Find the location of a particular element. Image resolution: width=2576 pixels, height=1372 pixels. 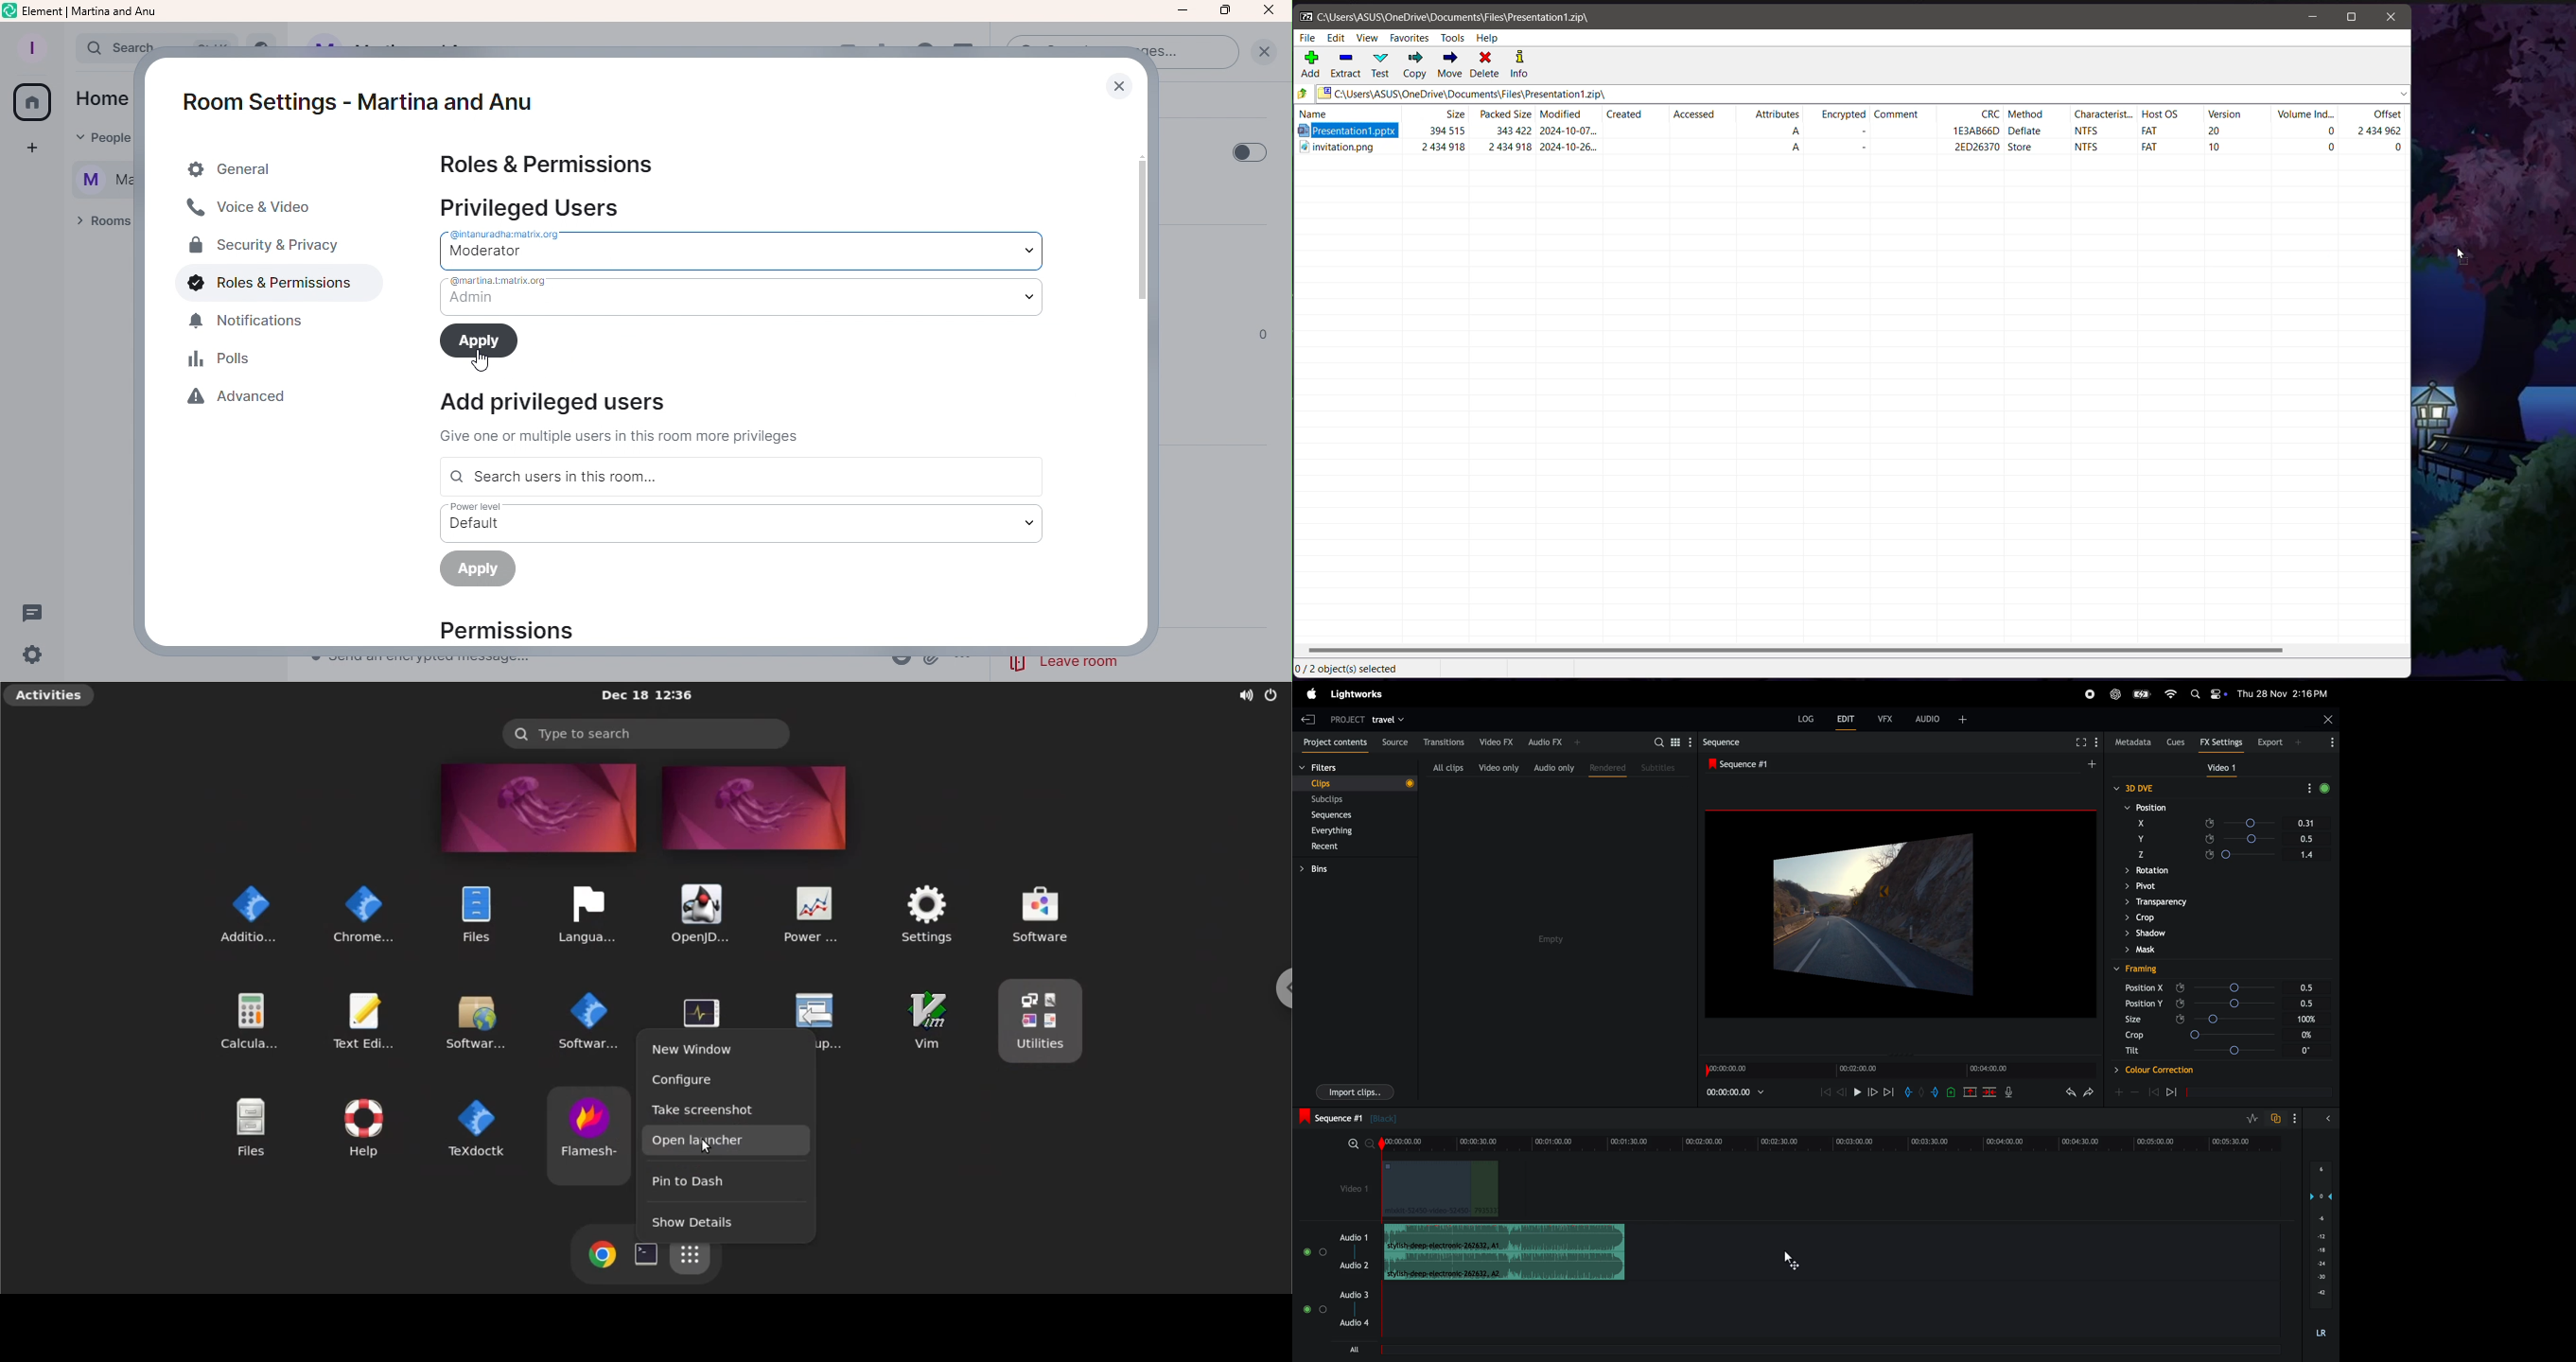

Scroll bar is located at coordinates (1148, 375).